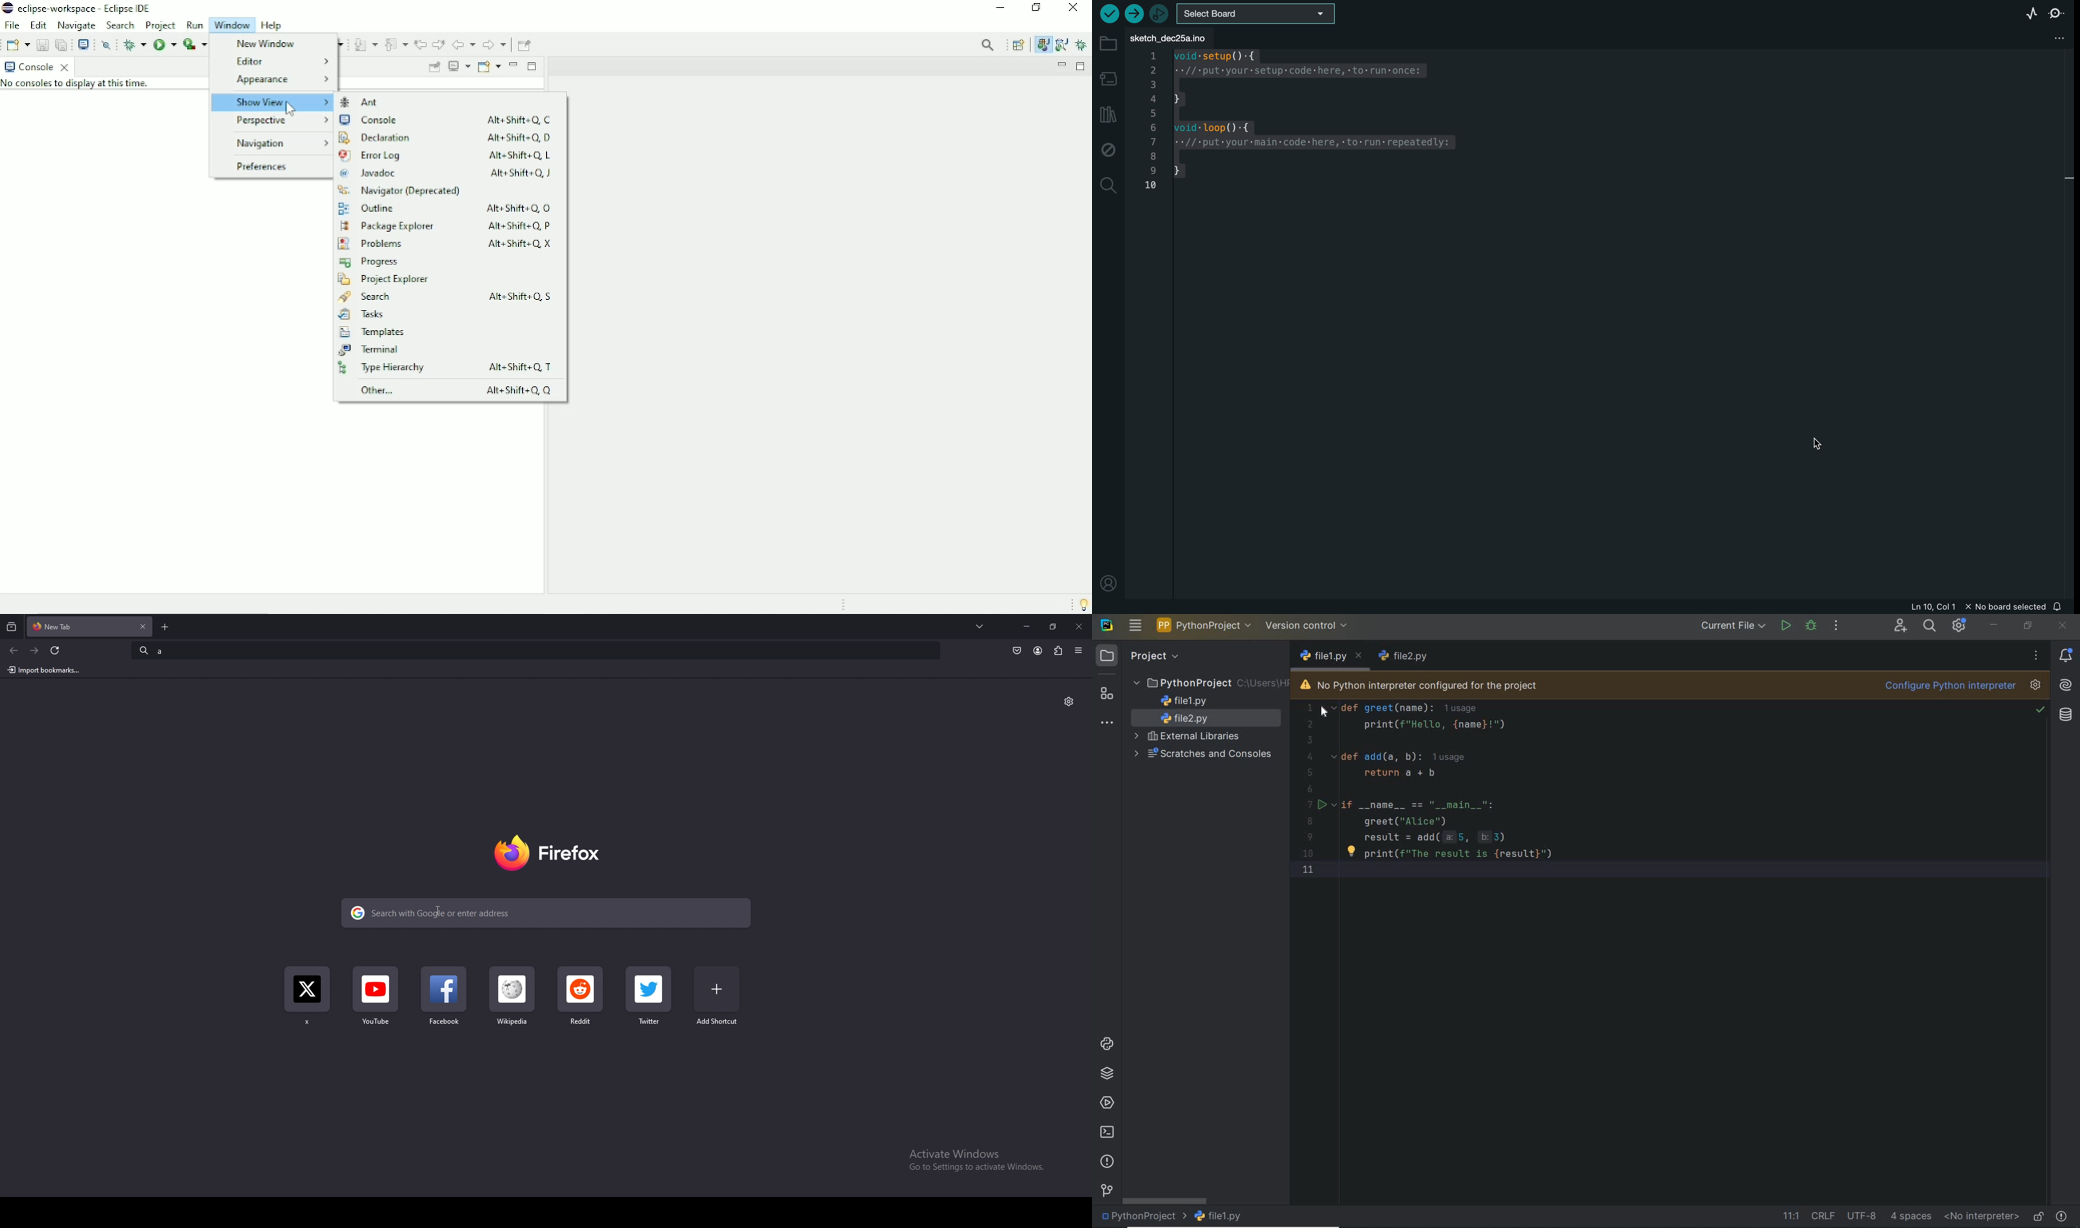 The image size is (2100, 1232). Describe the element at coordinates (1910, 1216) in the screenshot. I see `indent` at that location.